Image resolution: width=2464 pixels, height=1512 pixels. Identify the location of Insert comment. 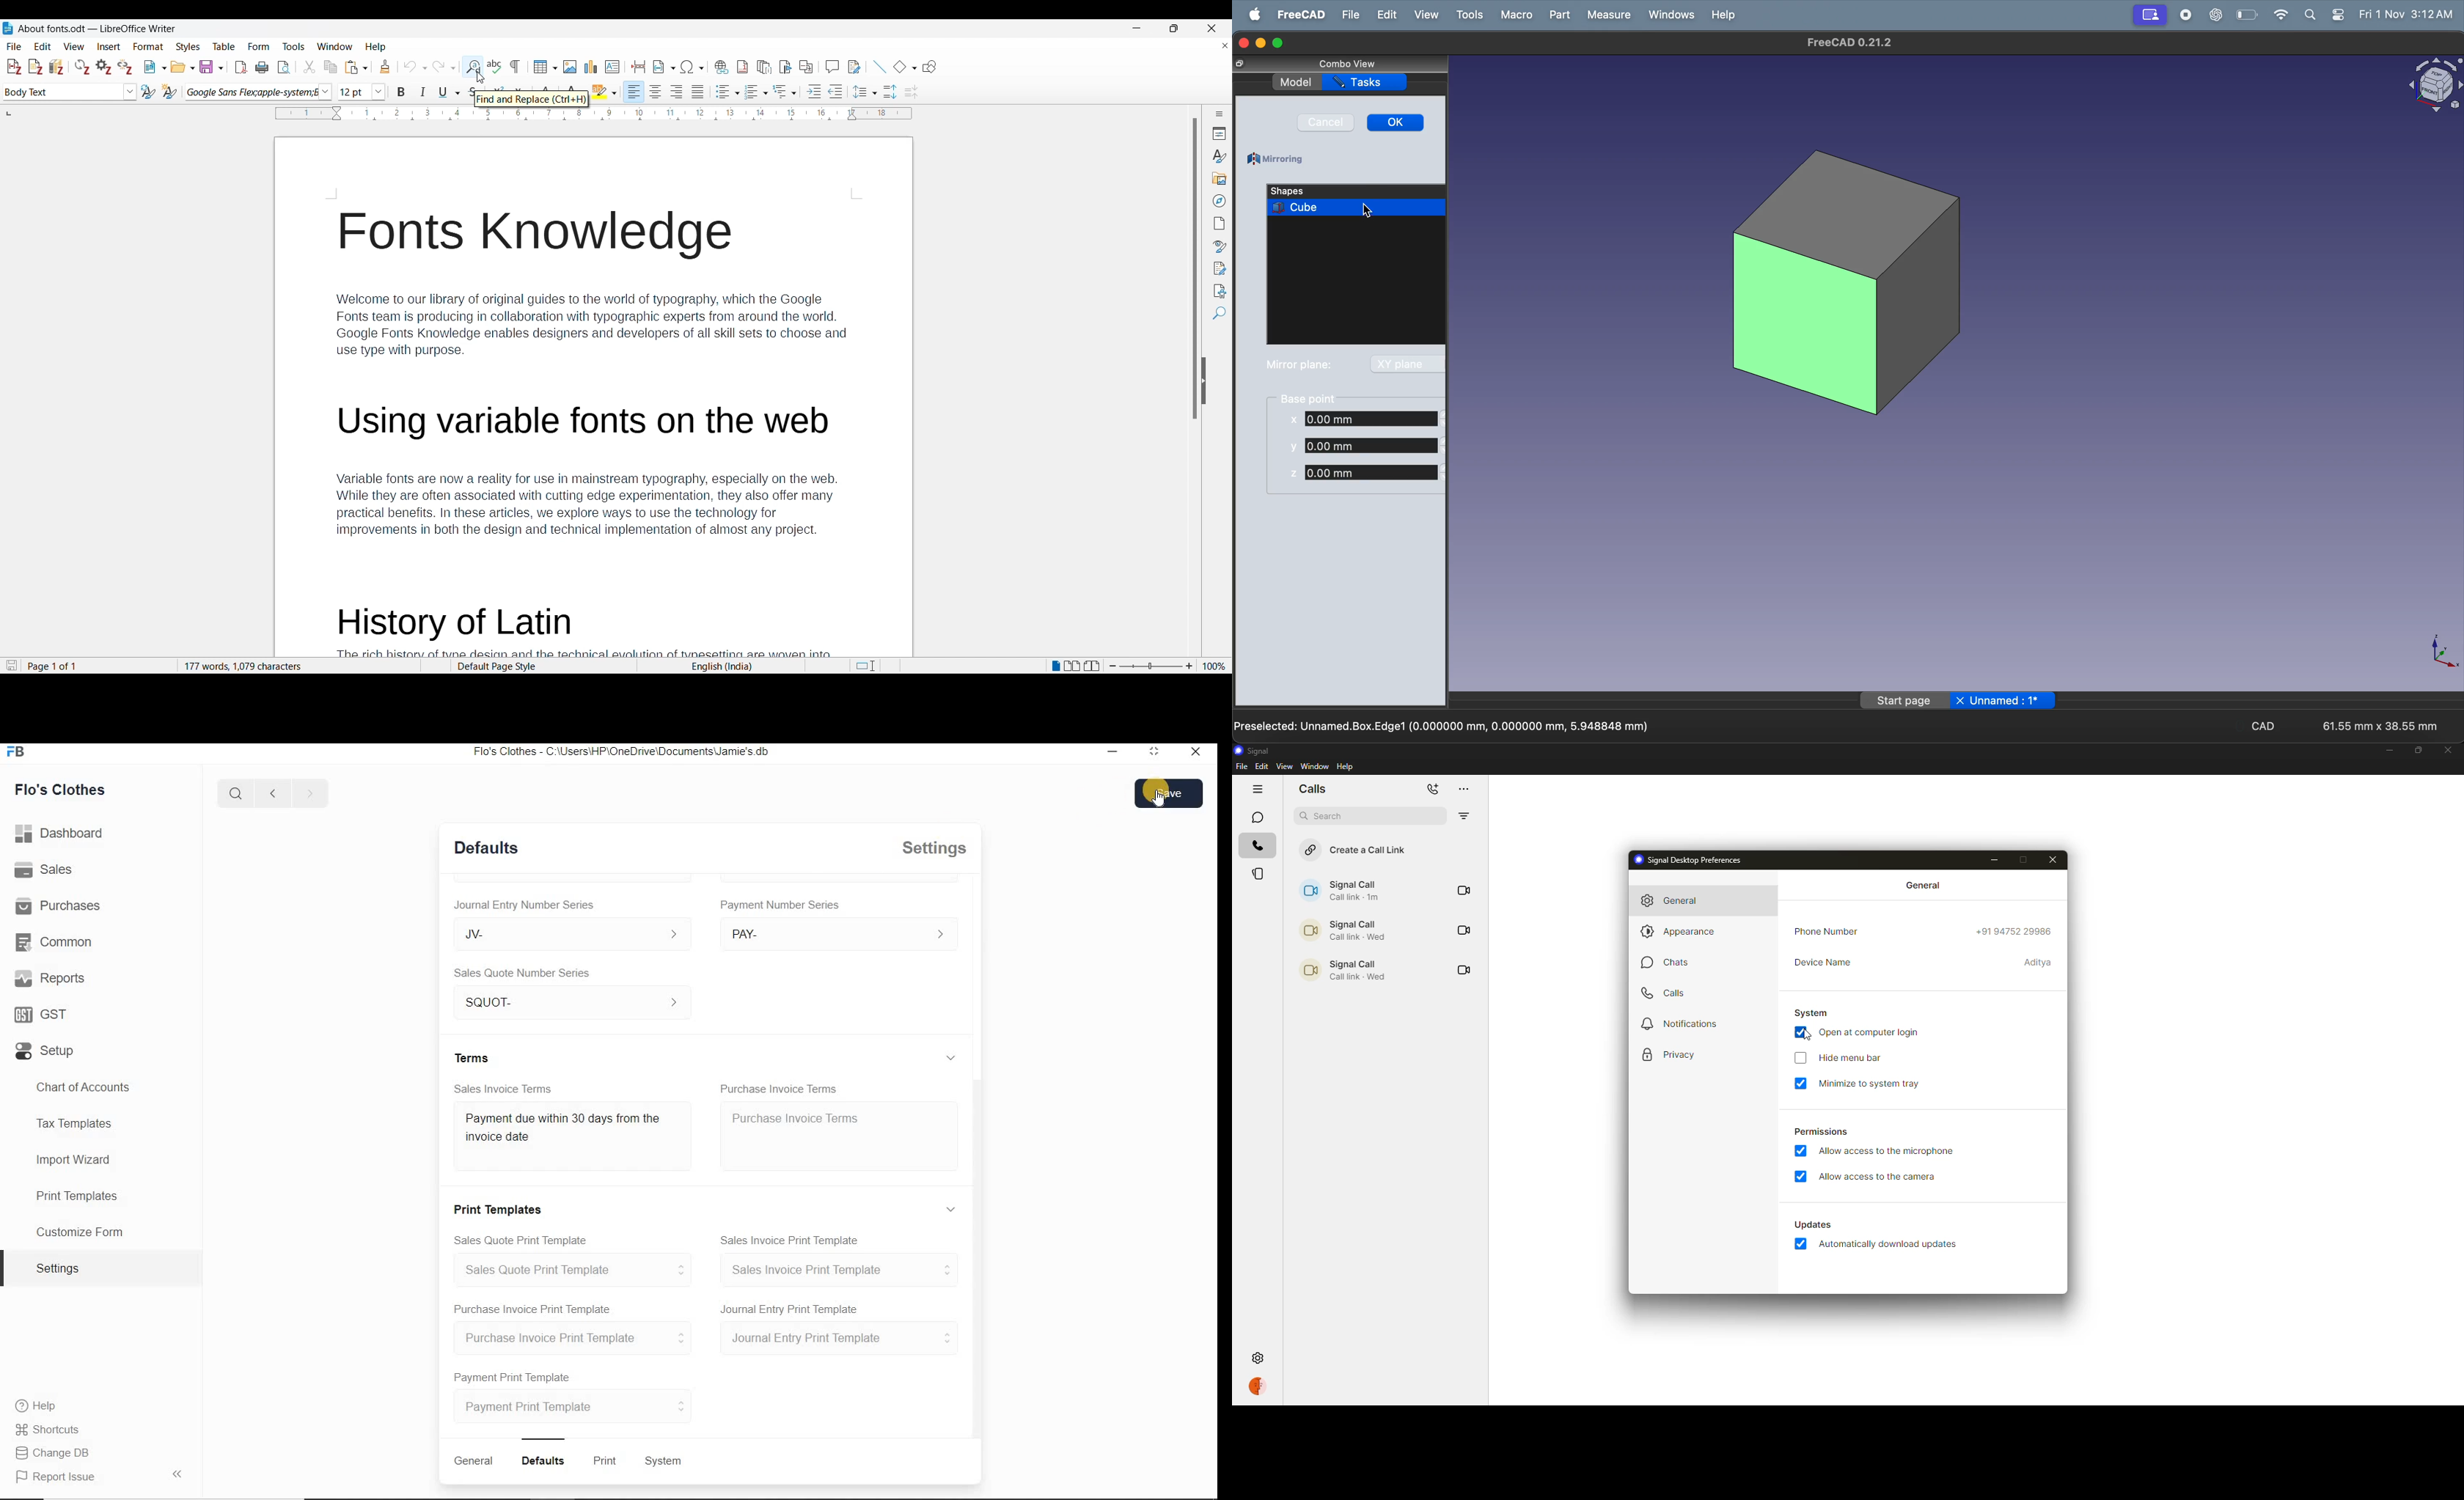
(832, 66).